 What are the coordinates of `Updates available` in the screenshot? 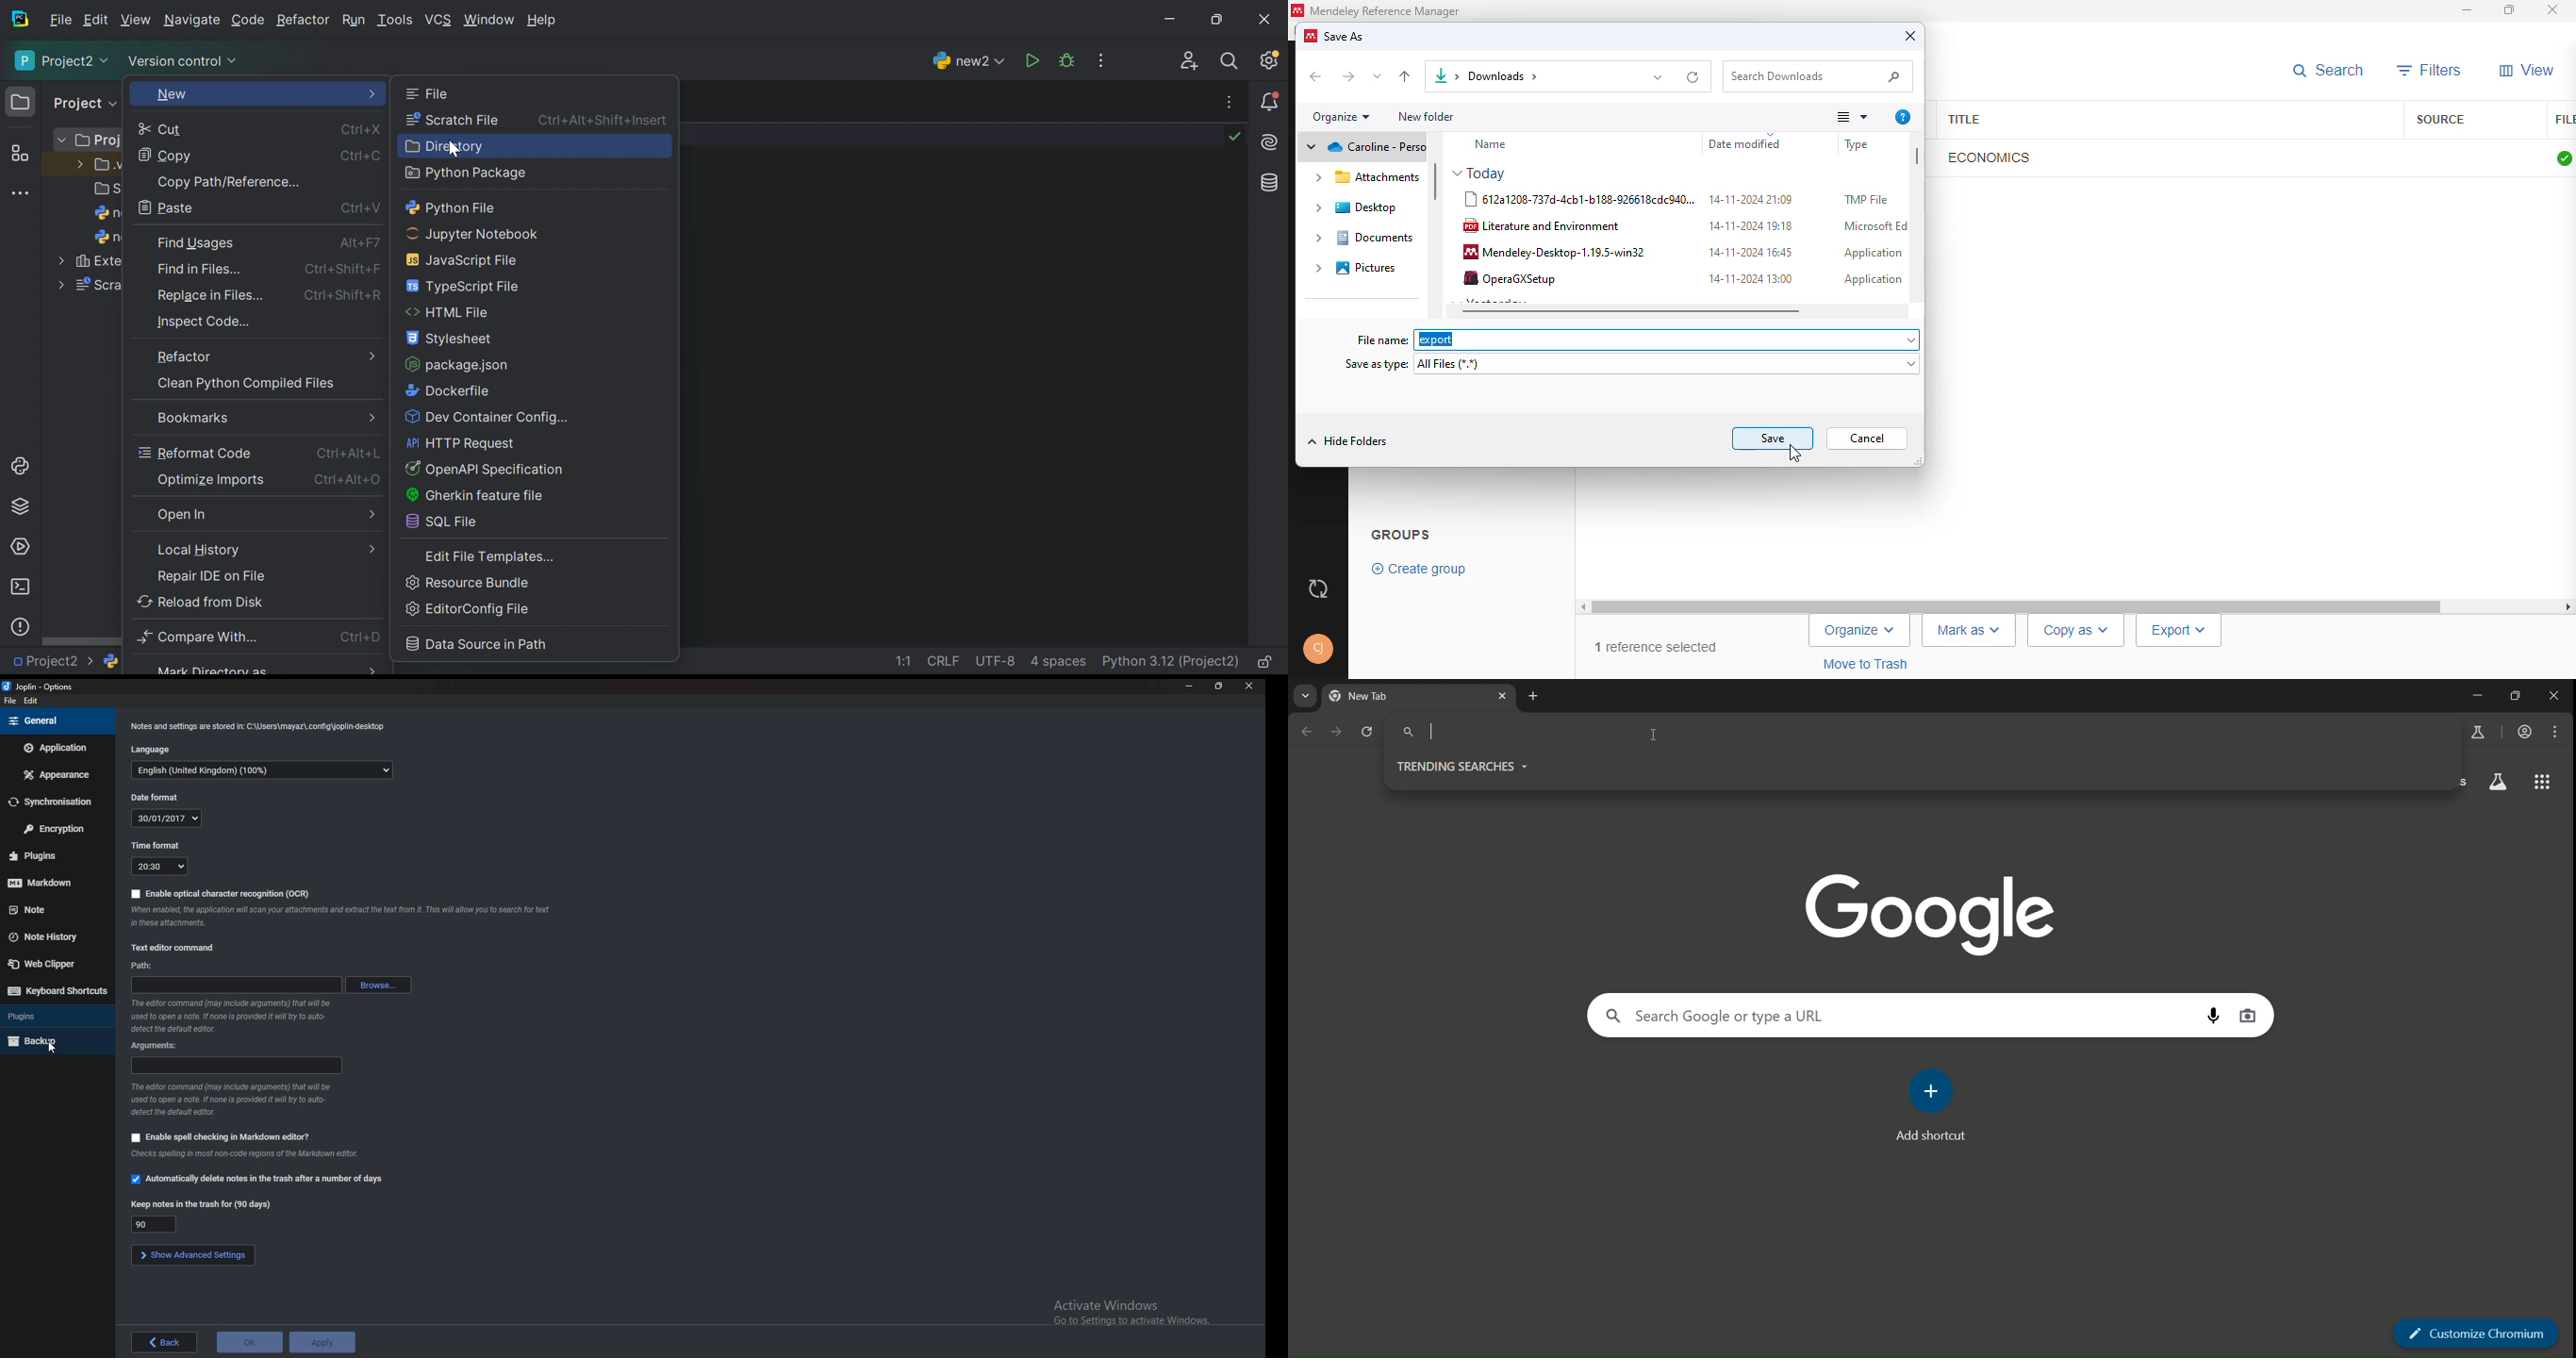 It's located at (1268, 61).